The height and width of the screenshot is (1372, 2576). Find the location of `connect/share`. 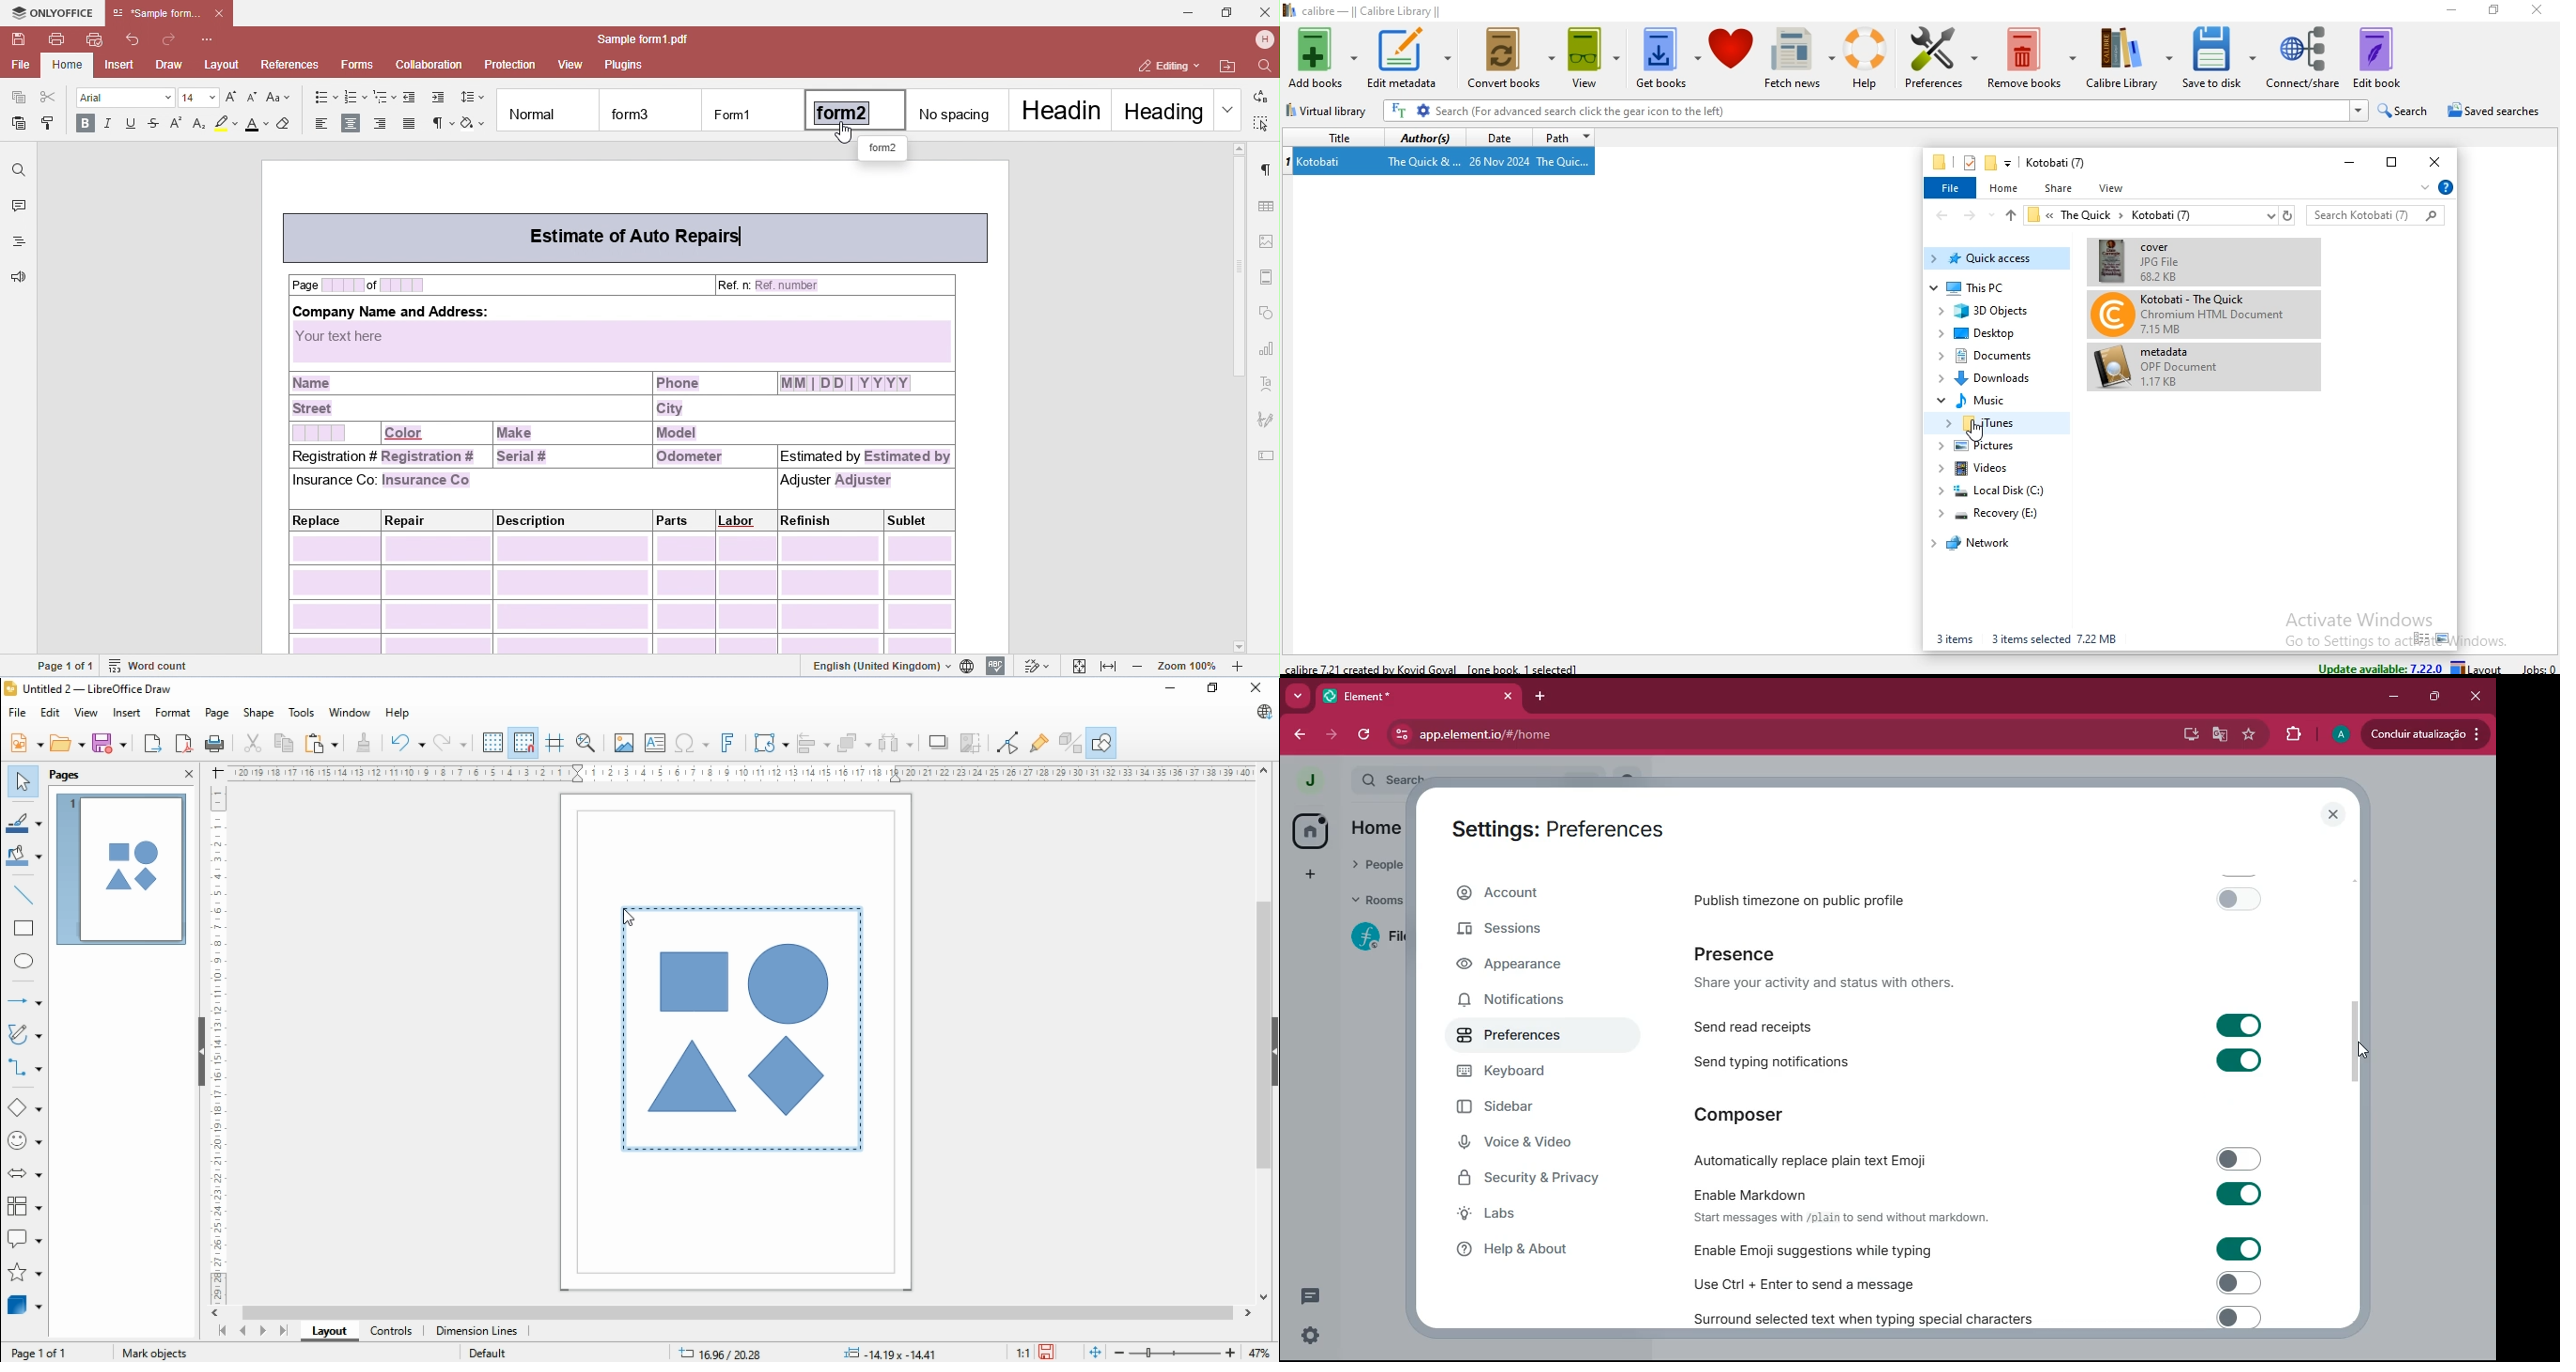

connect/share is located at coordinates (2303, 57).